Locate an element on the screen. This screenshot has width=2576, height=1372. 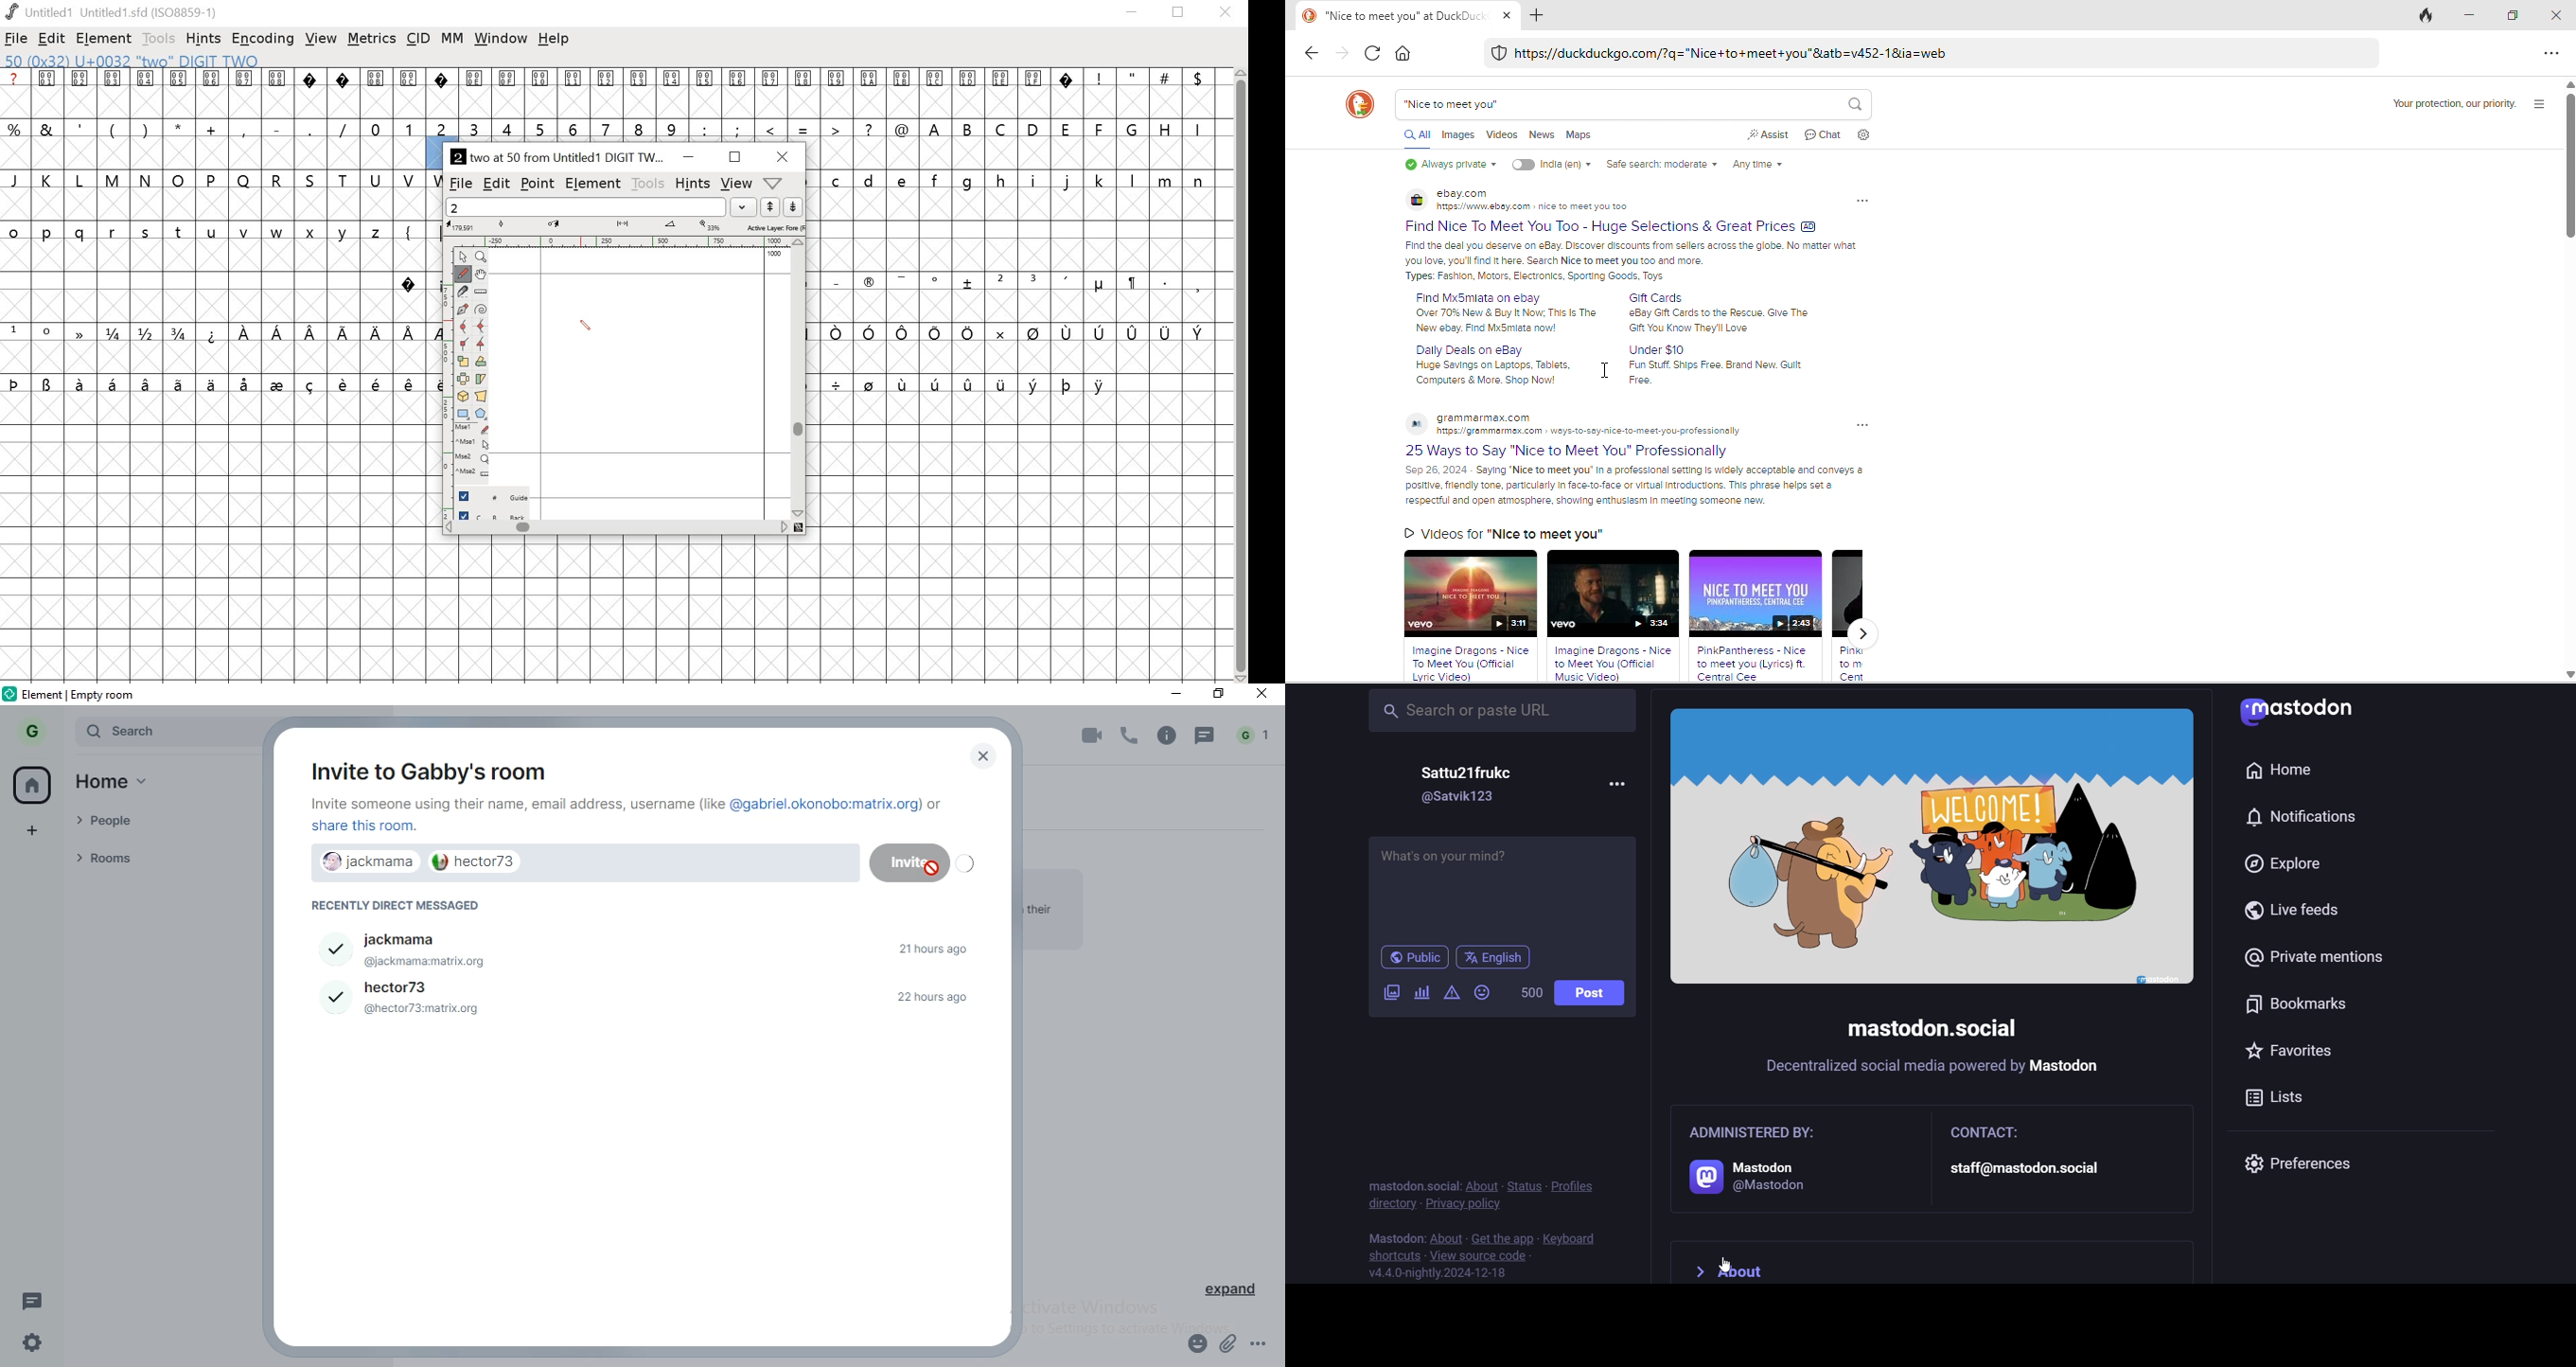
attachment is located at coordinates (1230, 1345).